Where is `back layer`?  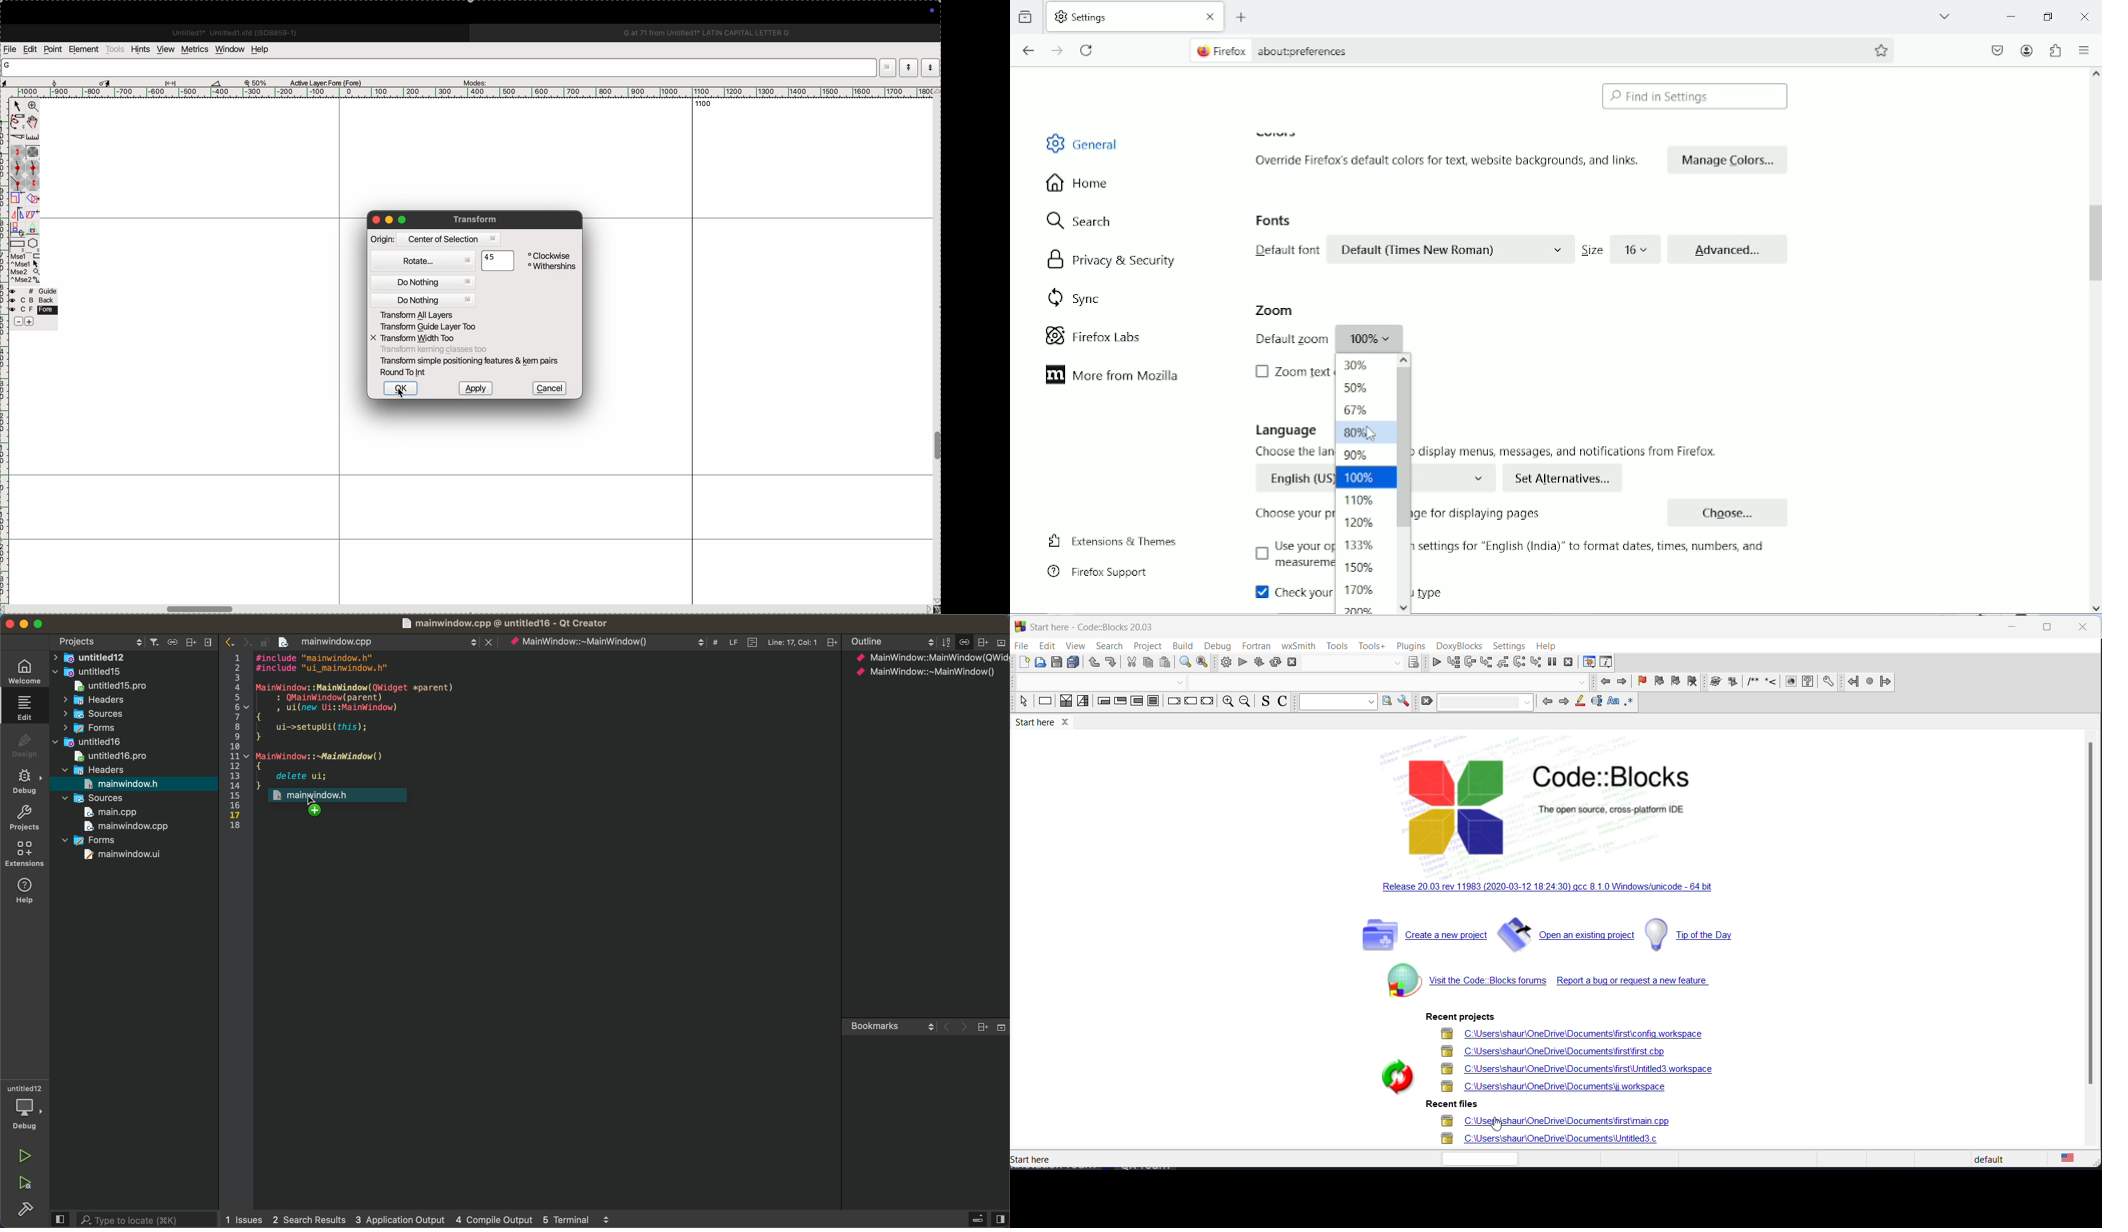 back layer is located at coordinates (33, 300).